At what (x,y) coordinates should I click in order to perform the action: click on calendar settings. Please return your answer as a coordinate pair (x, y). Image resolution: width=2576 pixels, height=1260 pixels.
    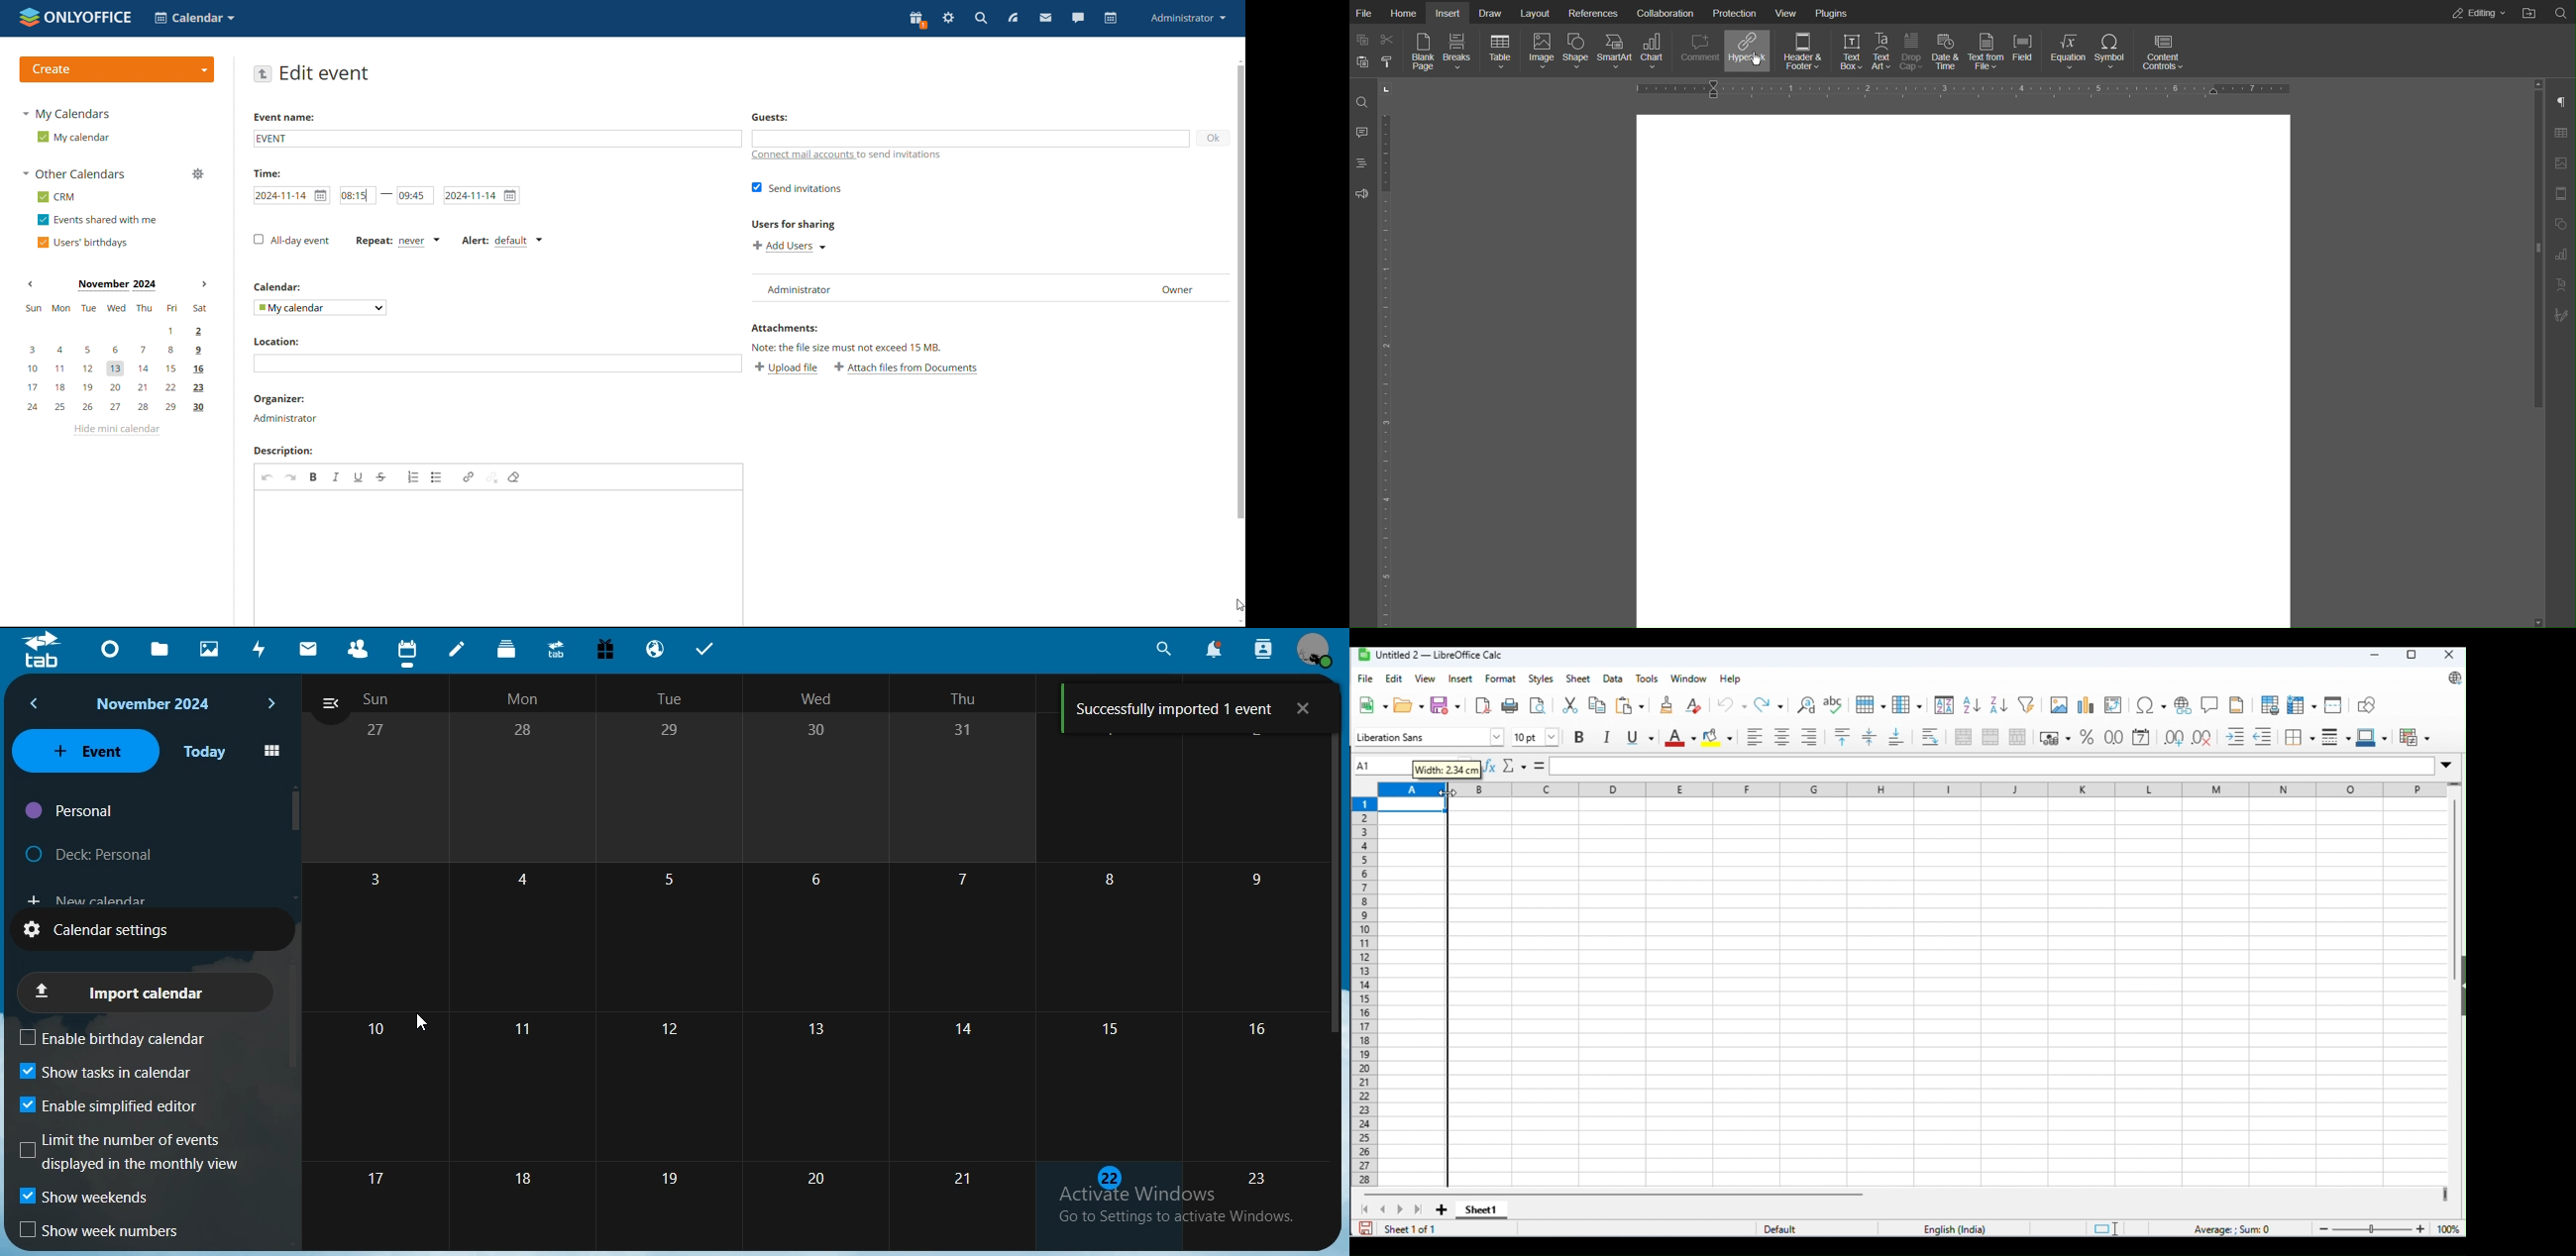
    Looking at the image, I should click on (116, 928).